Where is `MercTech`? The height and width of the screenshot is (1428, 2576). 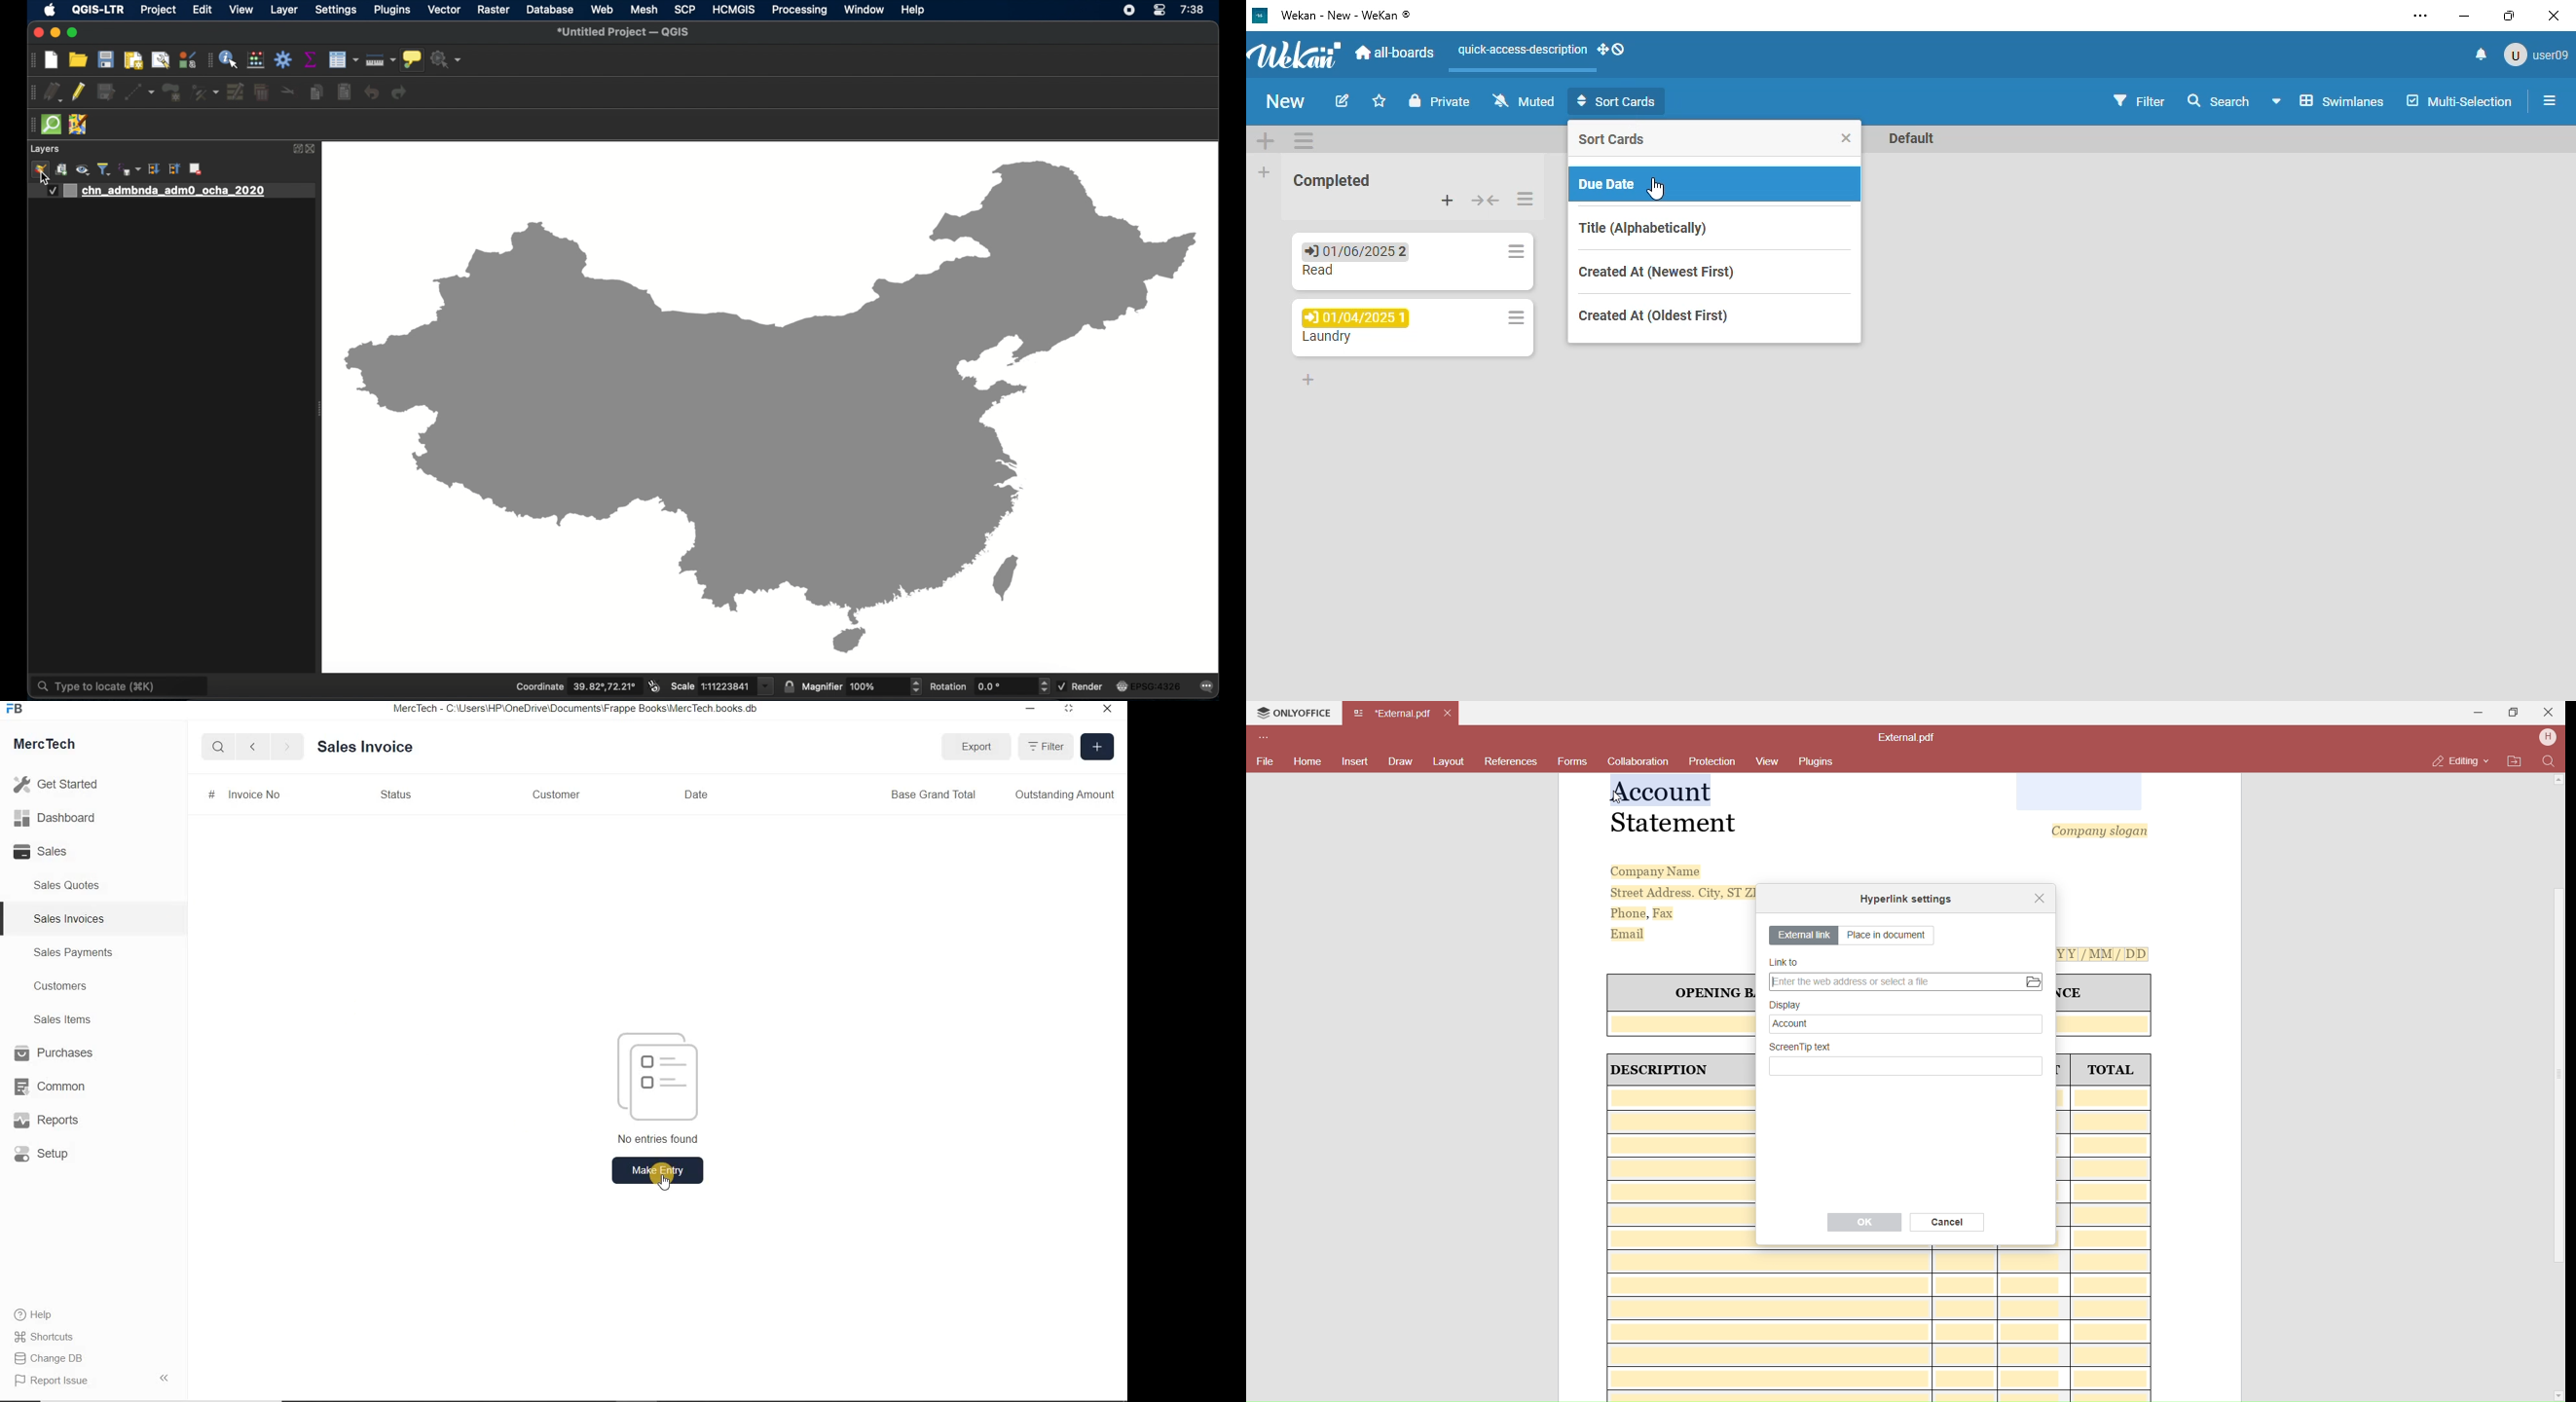 MercTech is located at coordinates (51, 747).